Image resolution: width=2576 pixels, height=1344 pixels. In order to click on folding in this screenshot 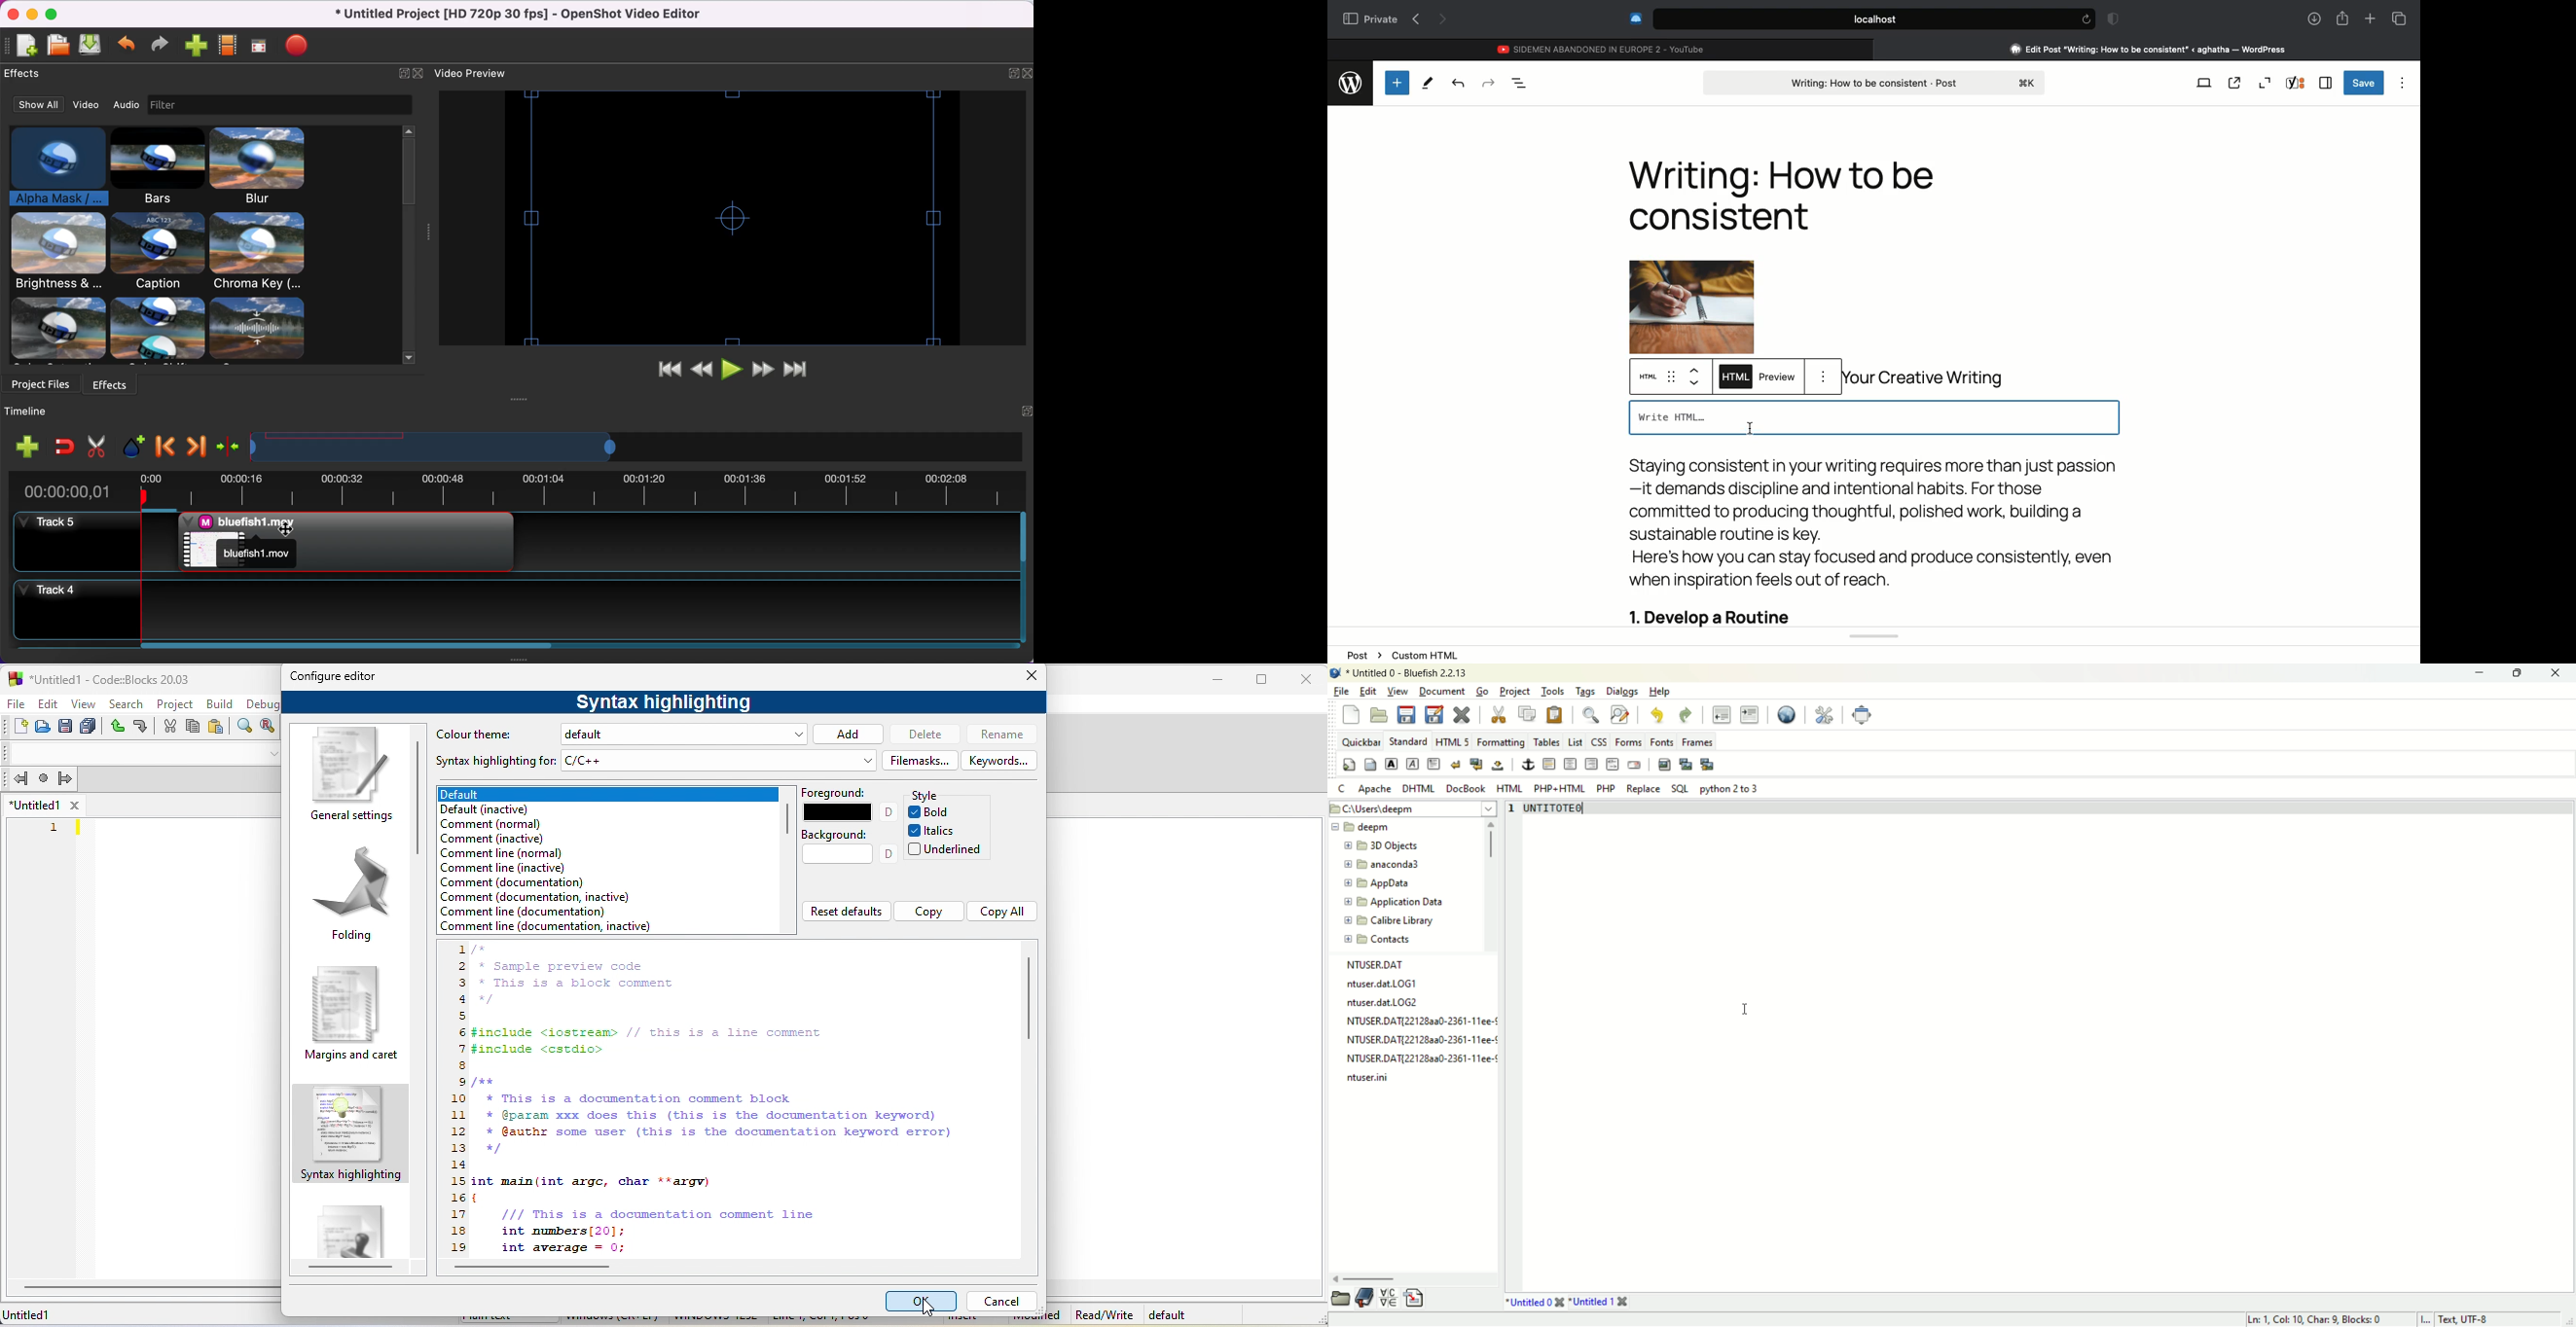, I will do `click(347, 895)`.